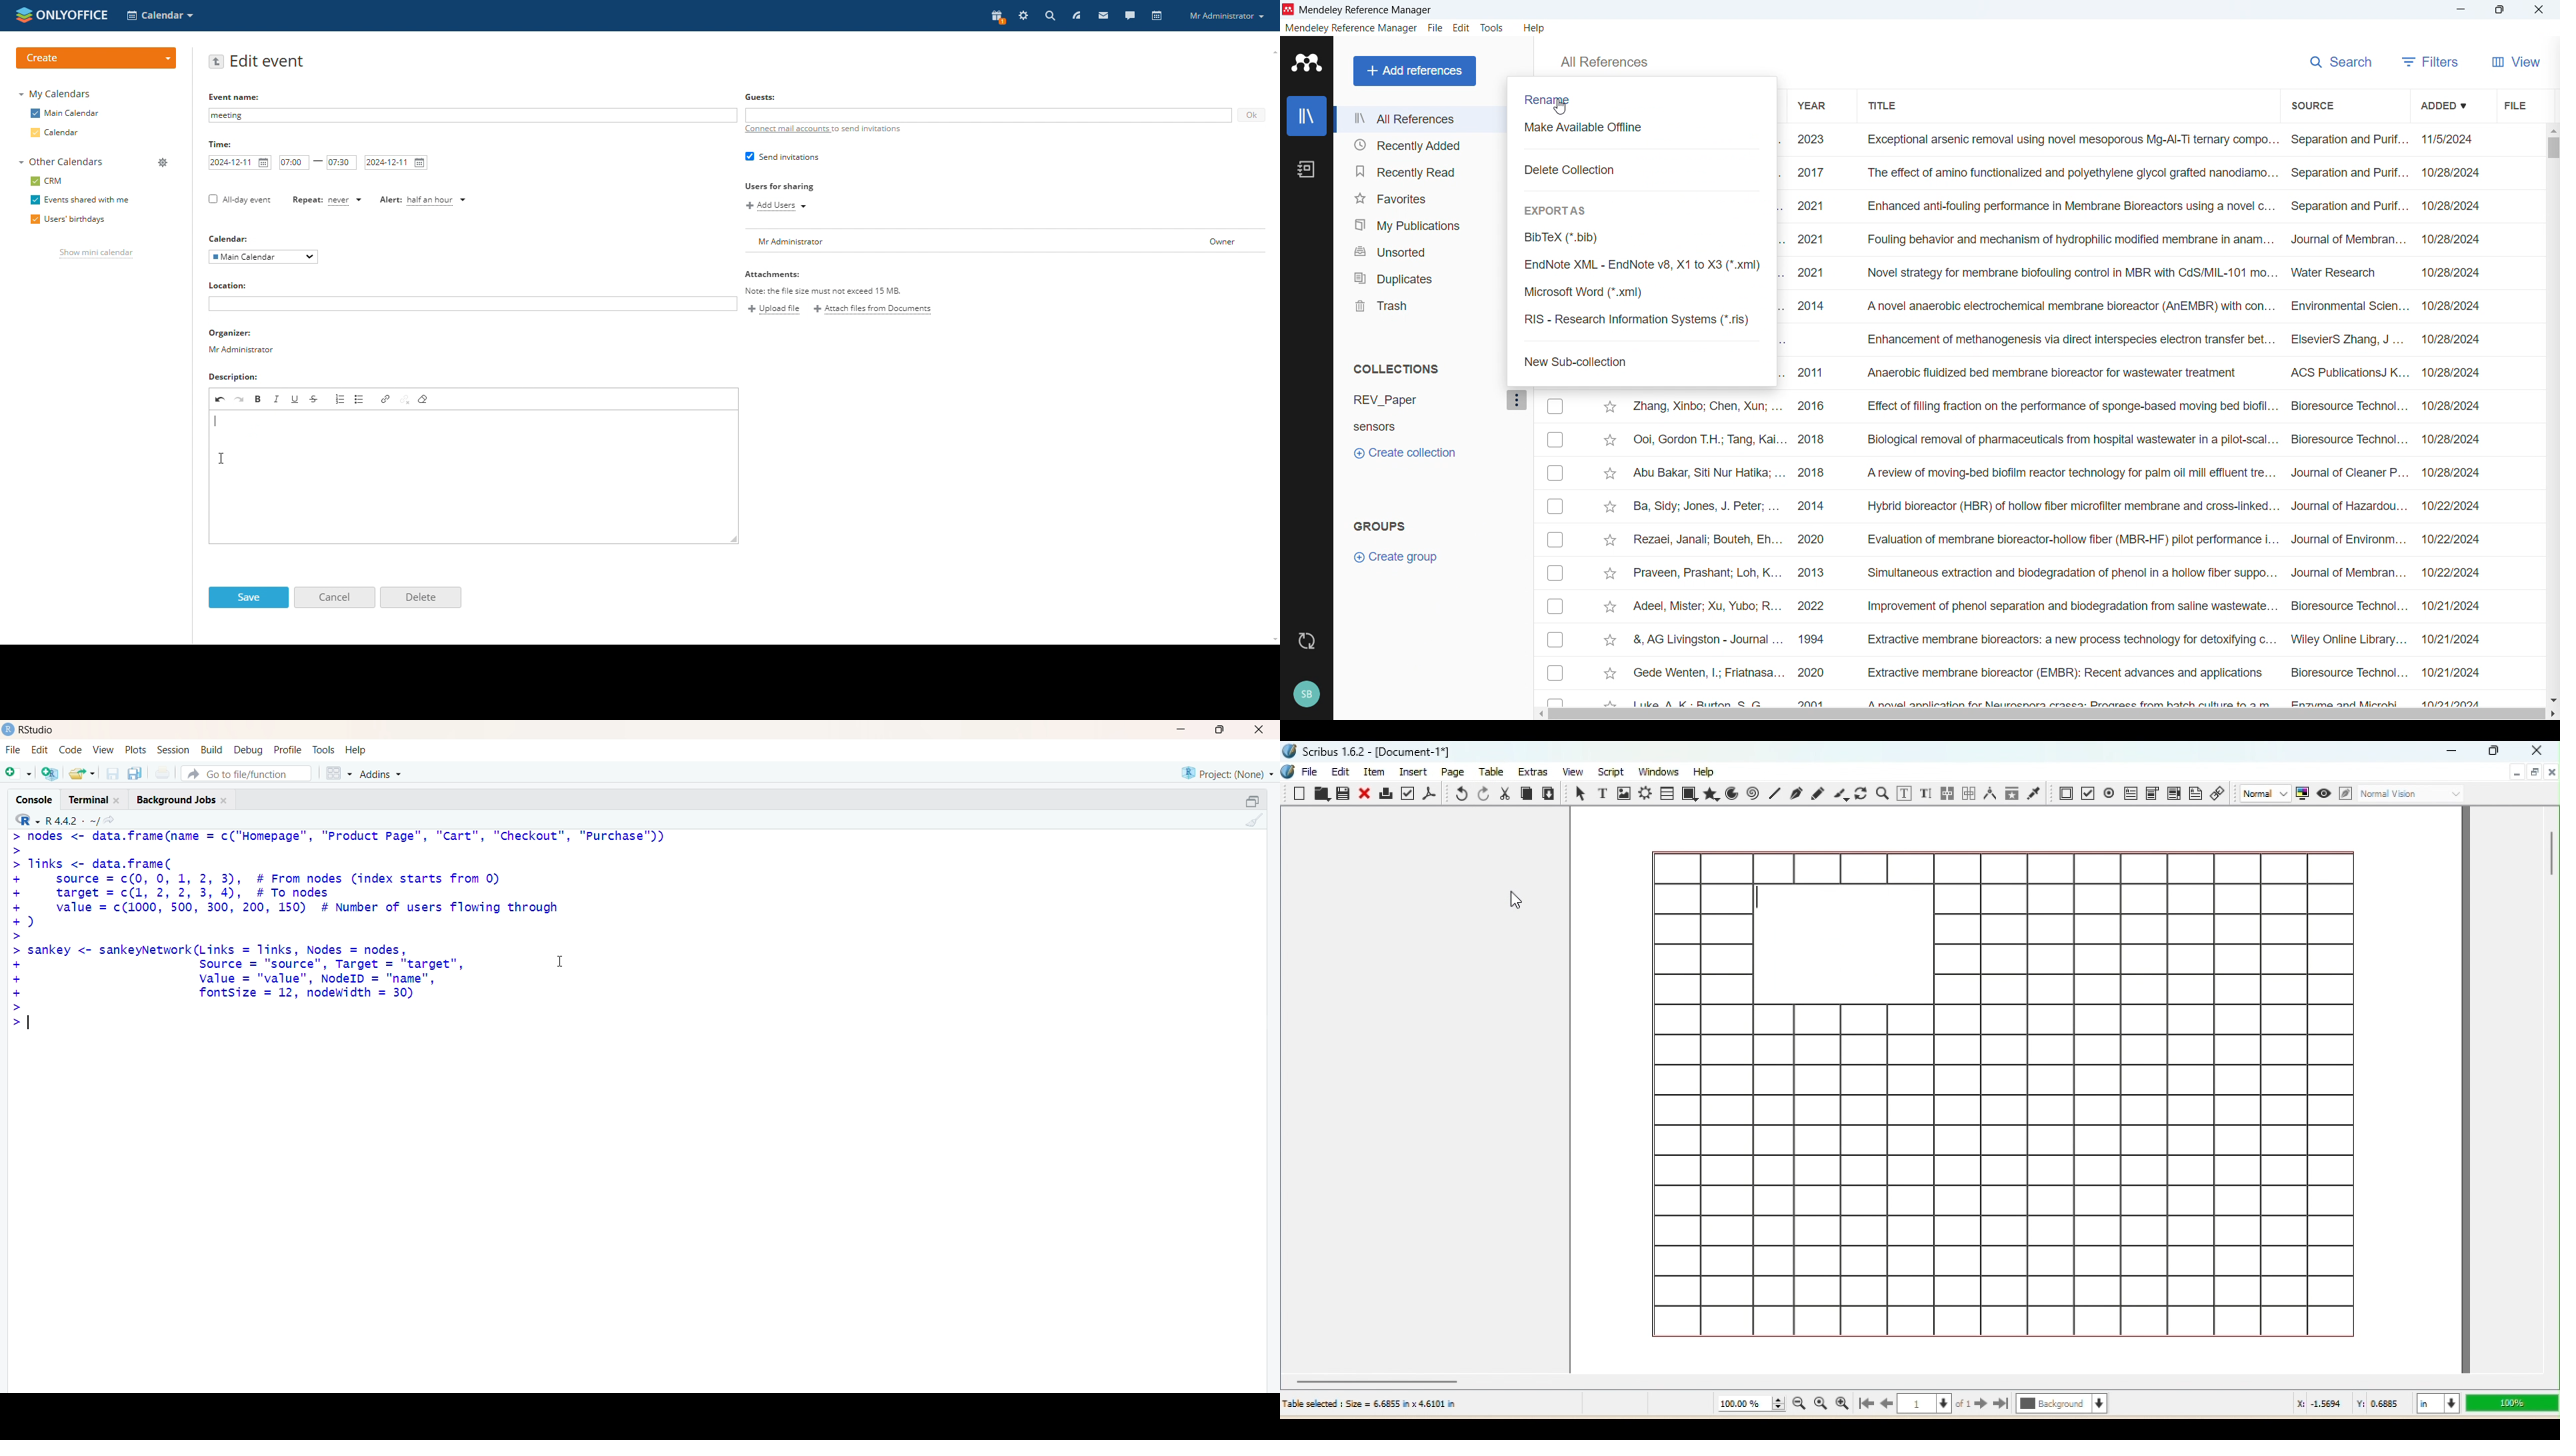 The image size is (2576, 1456). What do you see at coordinates (1935, 1406) in the screenshot?
I see `Select the current page` at bounding box center [1935, 1406].